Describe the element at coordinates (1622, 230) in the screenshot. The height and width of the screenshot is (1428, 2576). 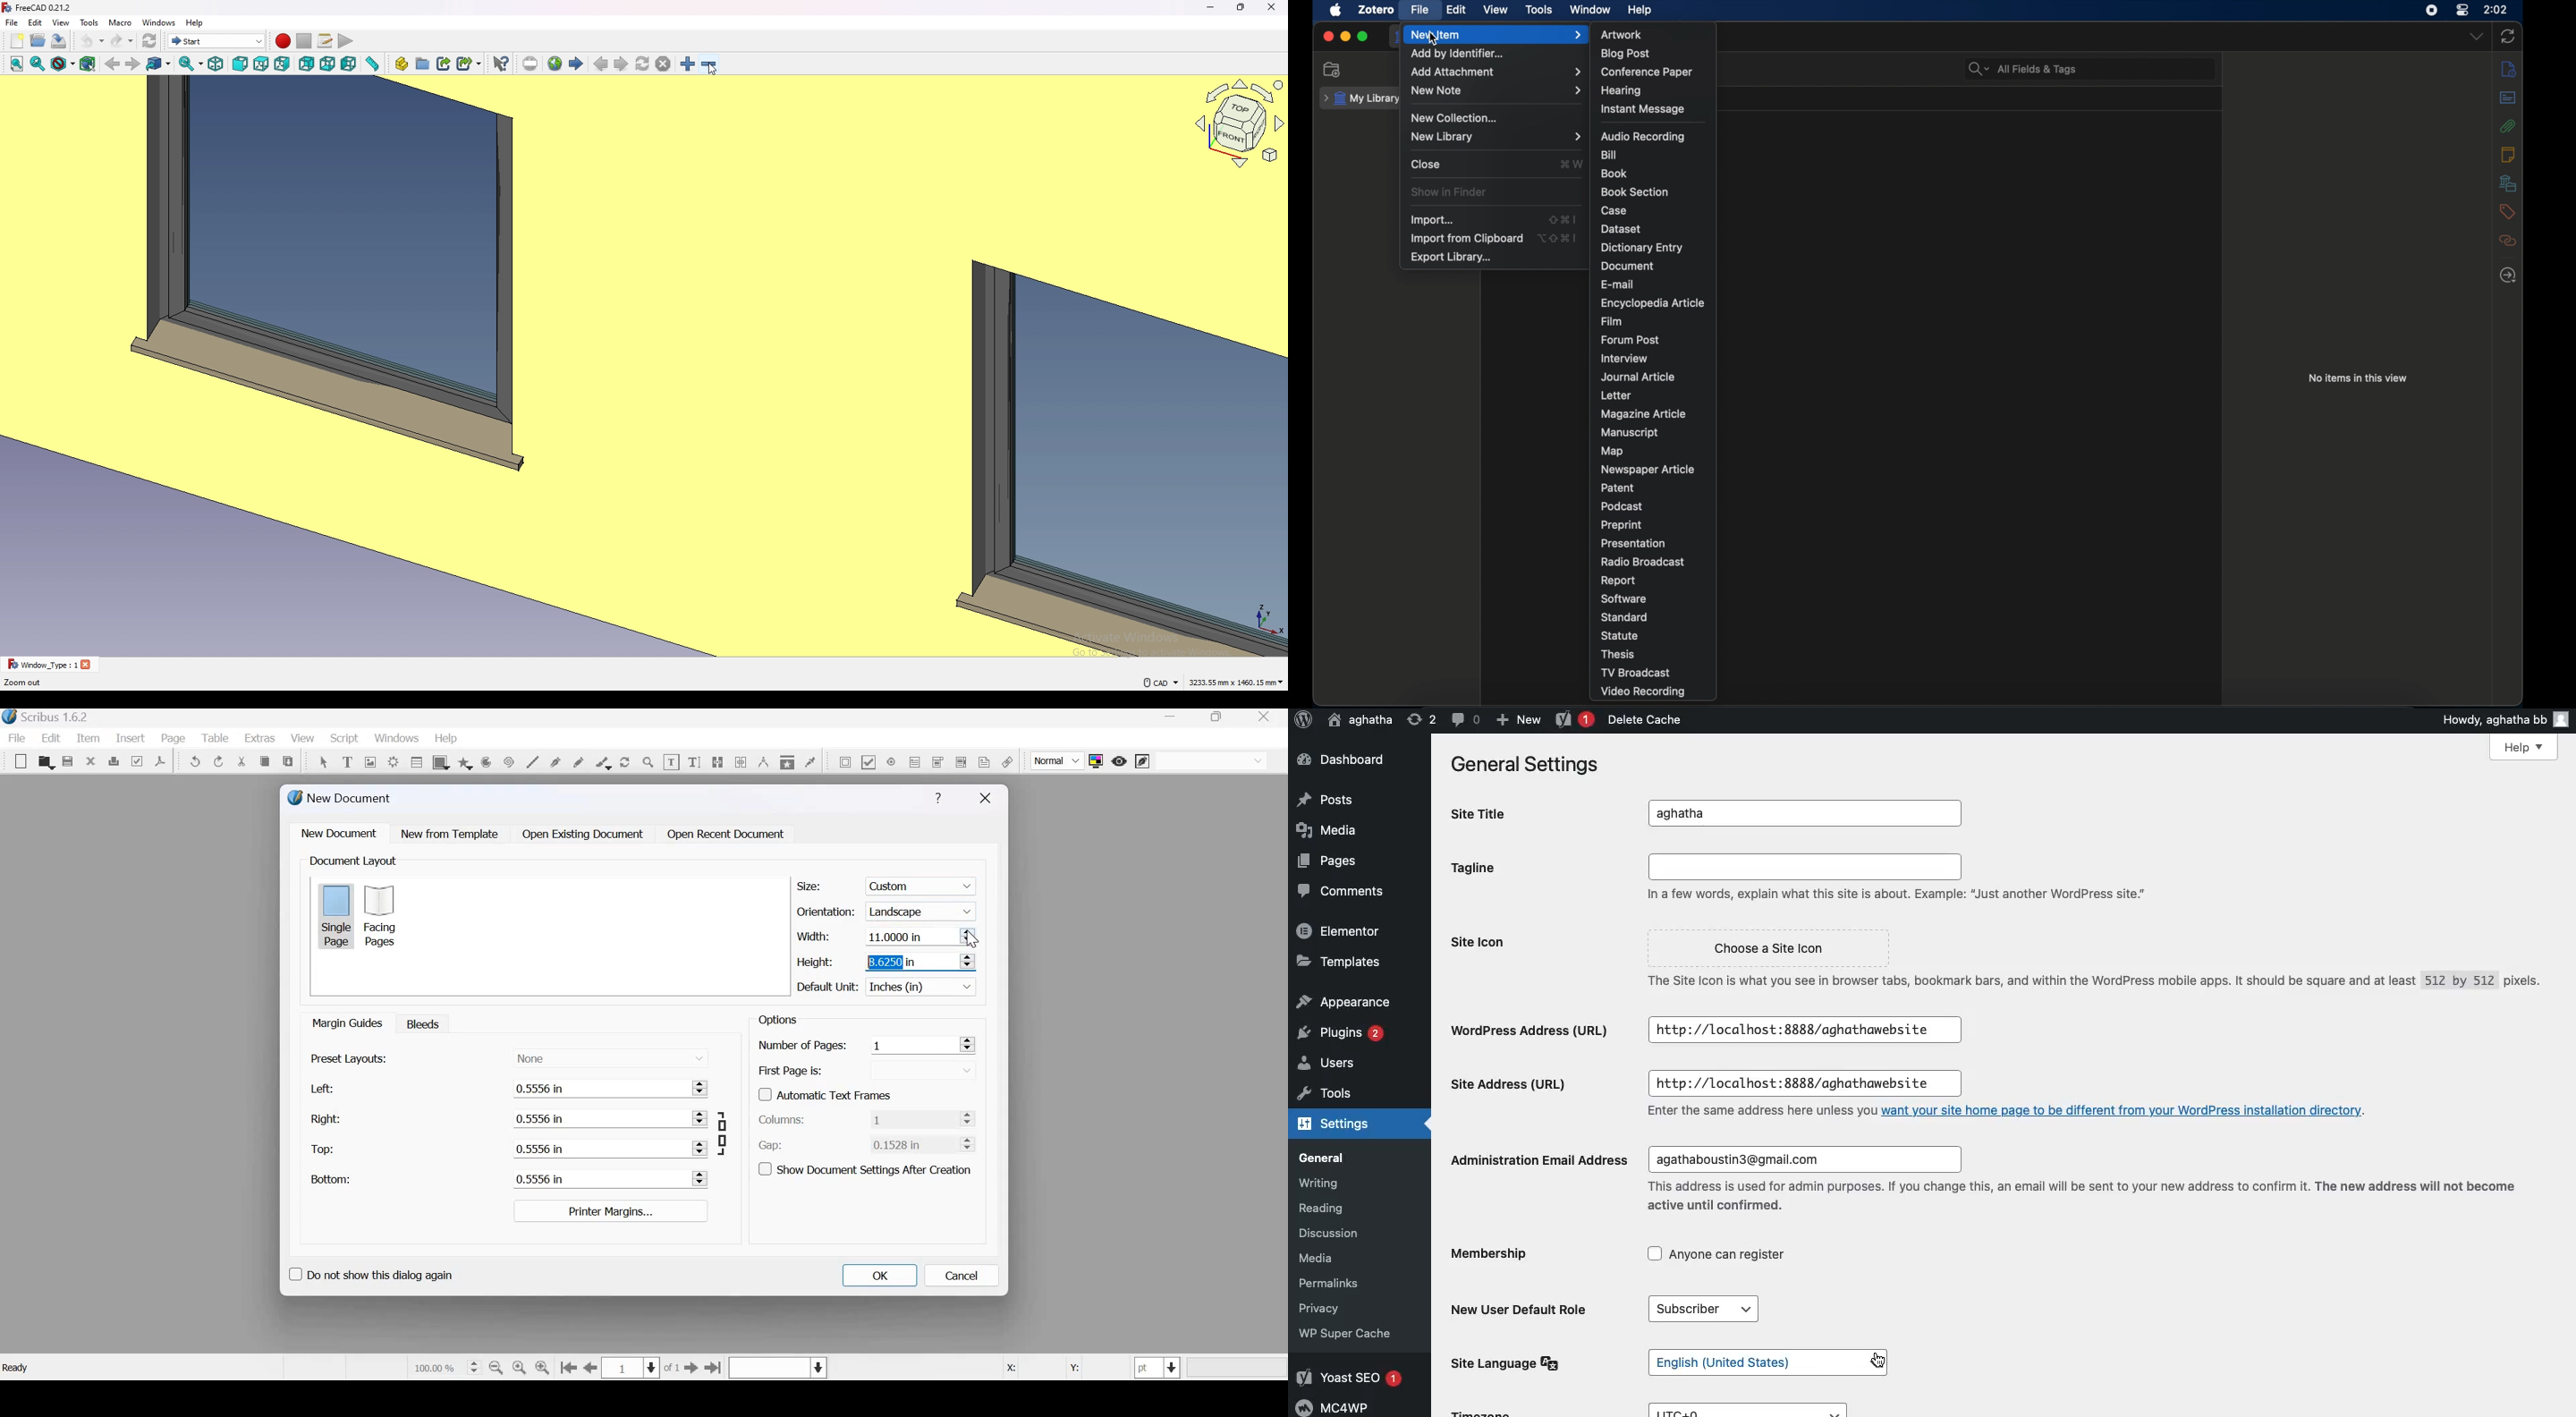
I see `dataset` at that location.